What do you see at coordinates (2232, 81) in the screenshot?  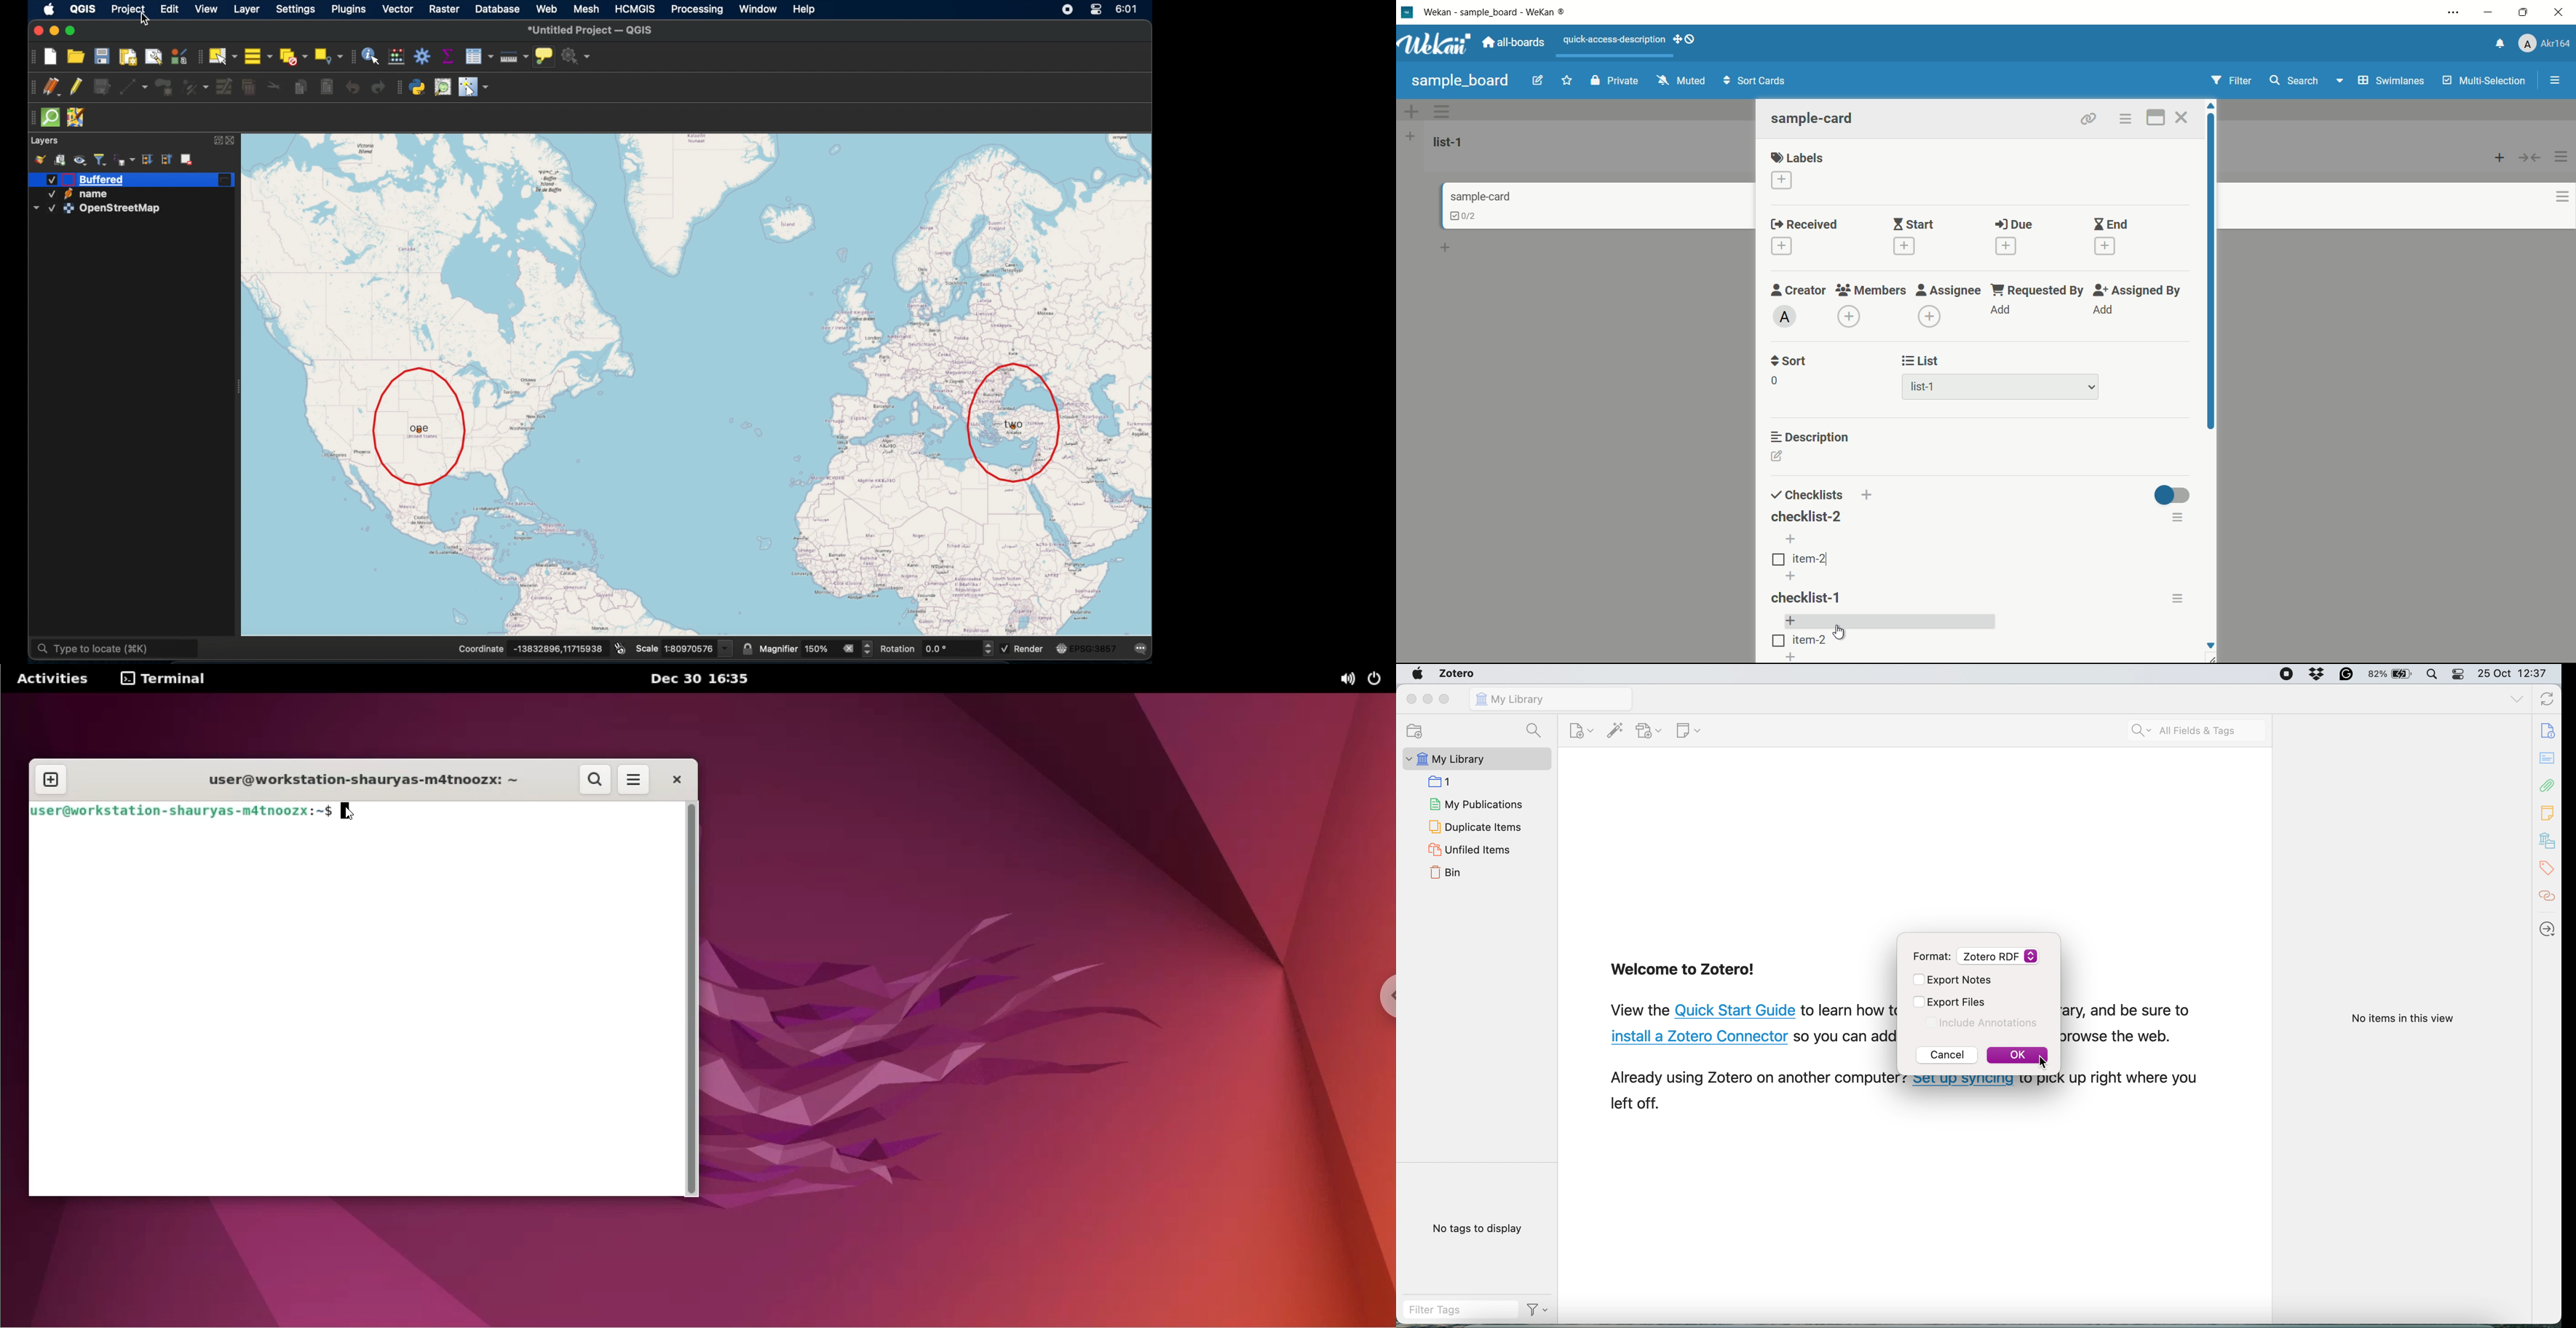 I see `filter` at bounding box center [2232, 81].